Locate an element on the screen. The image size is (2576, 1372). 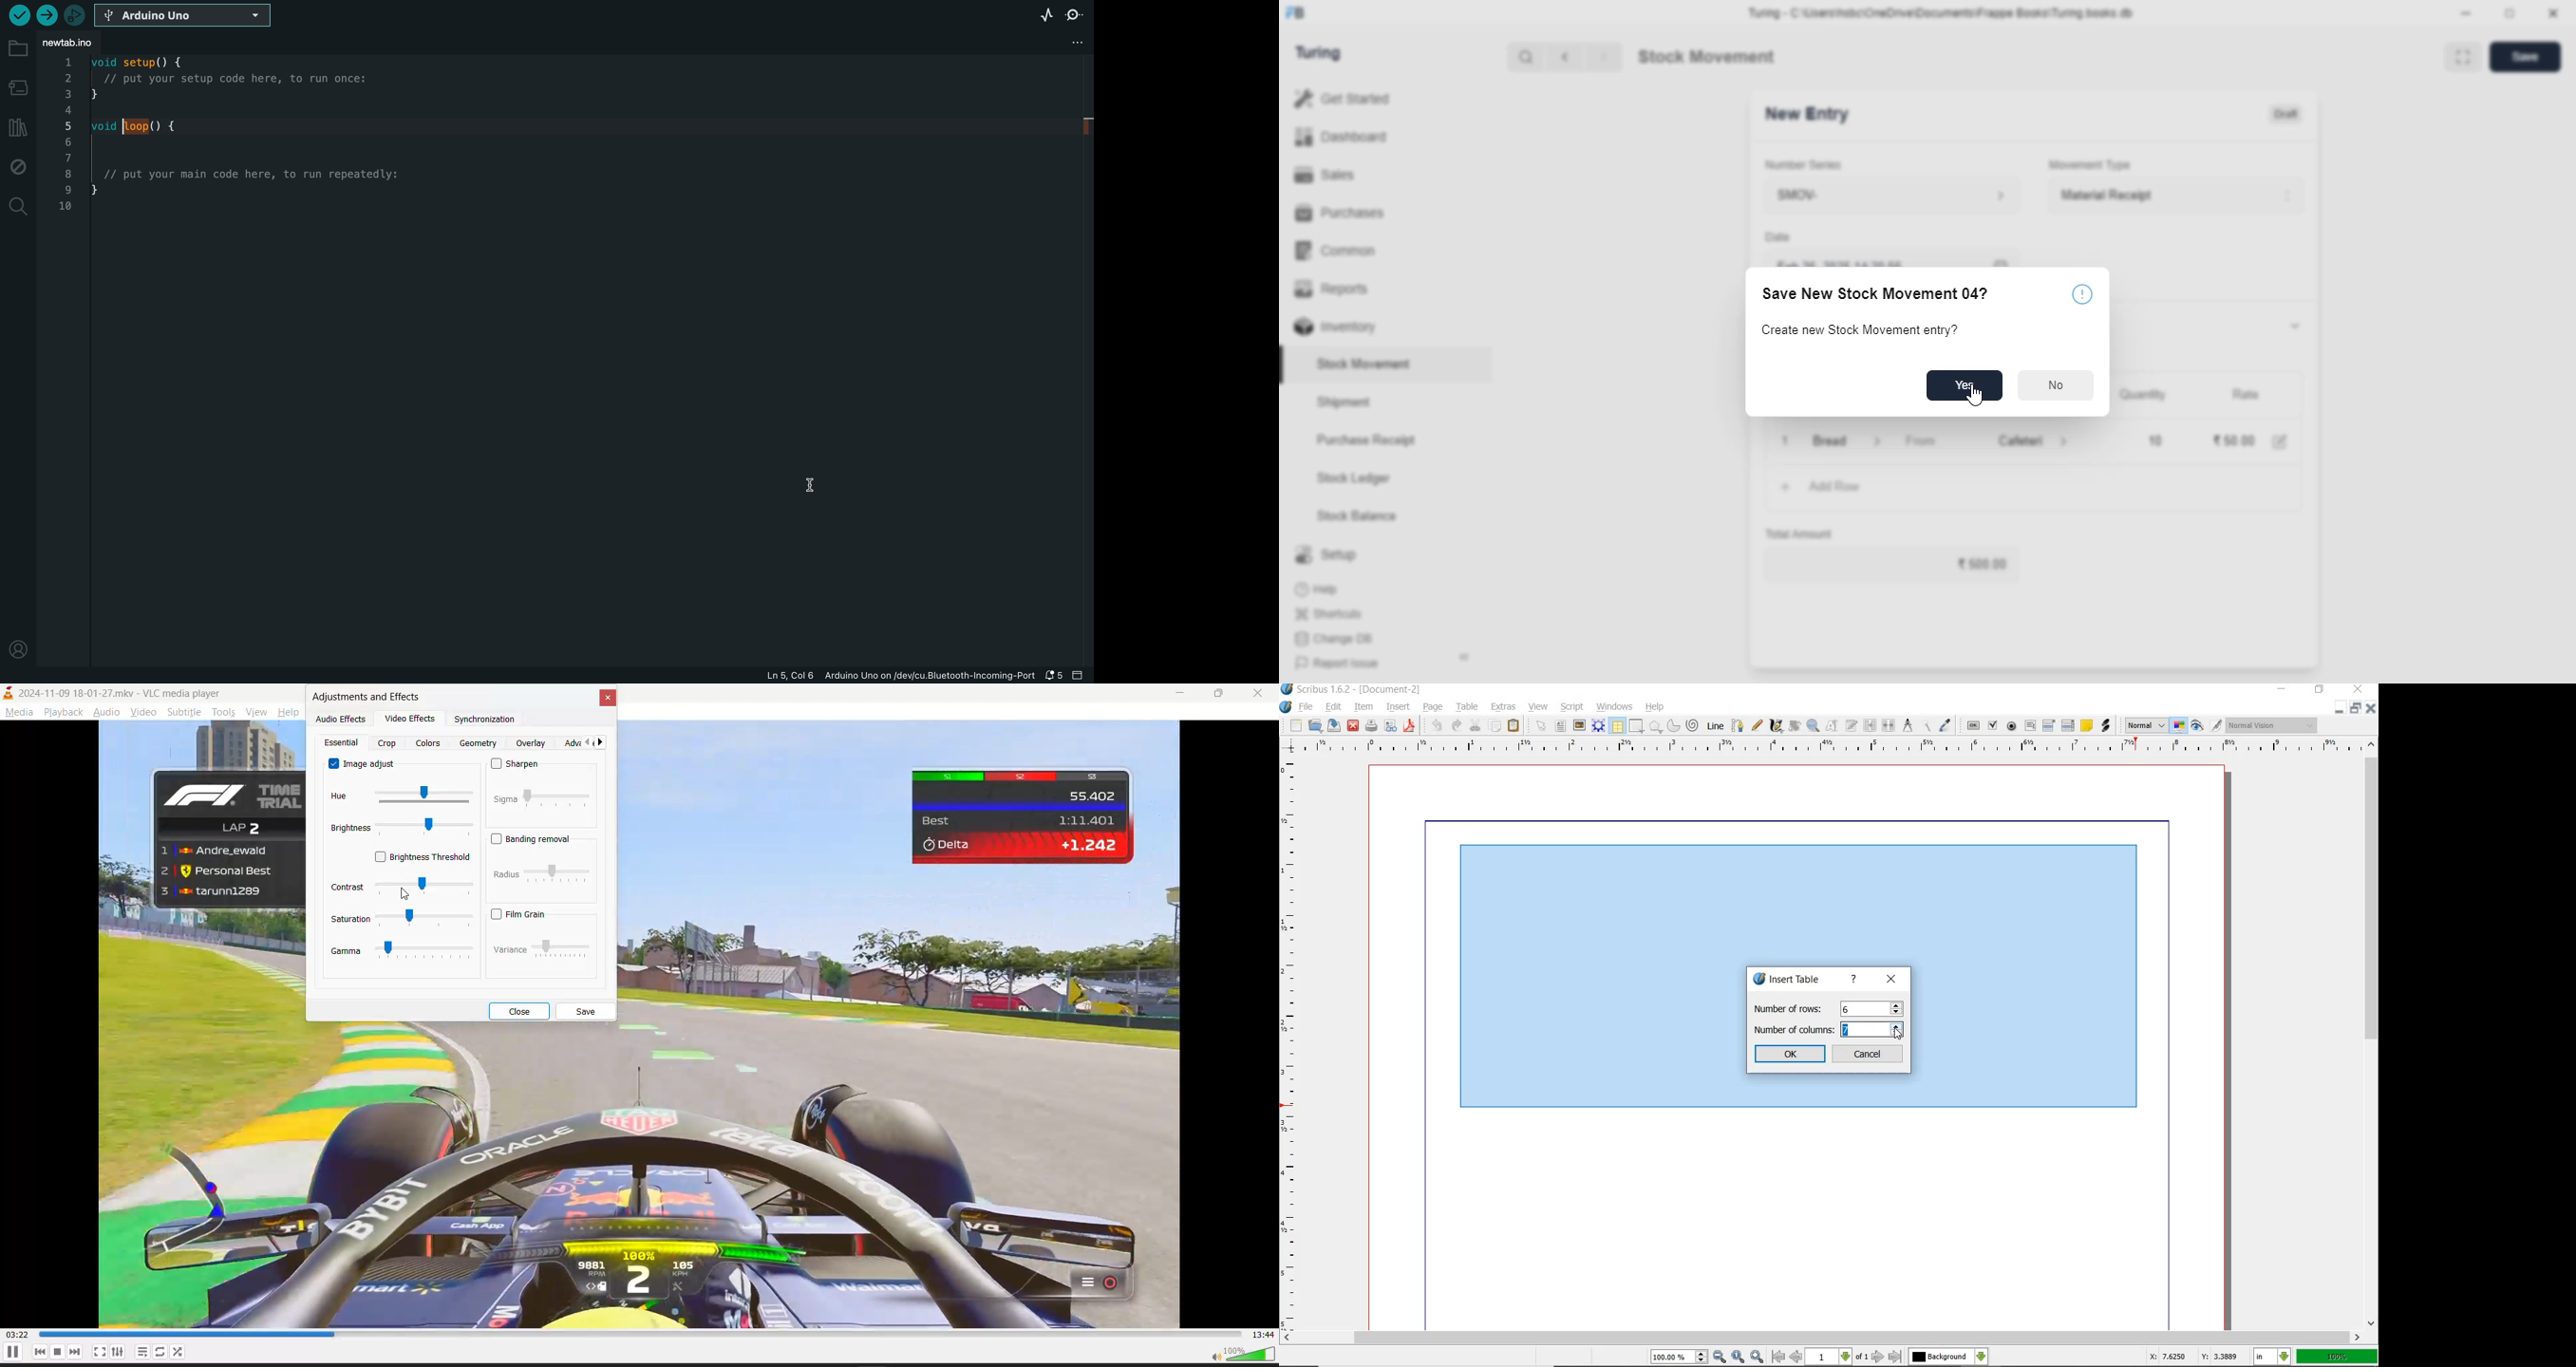
new is located at coordinates (1297, 725).